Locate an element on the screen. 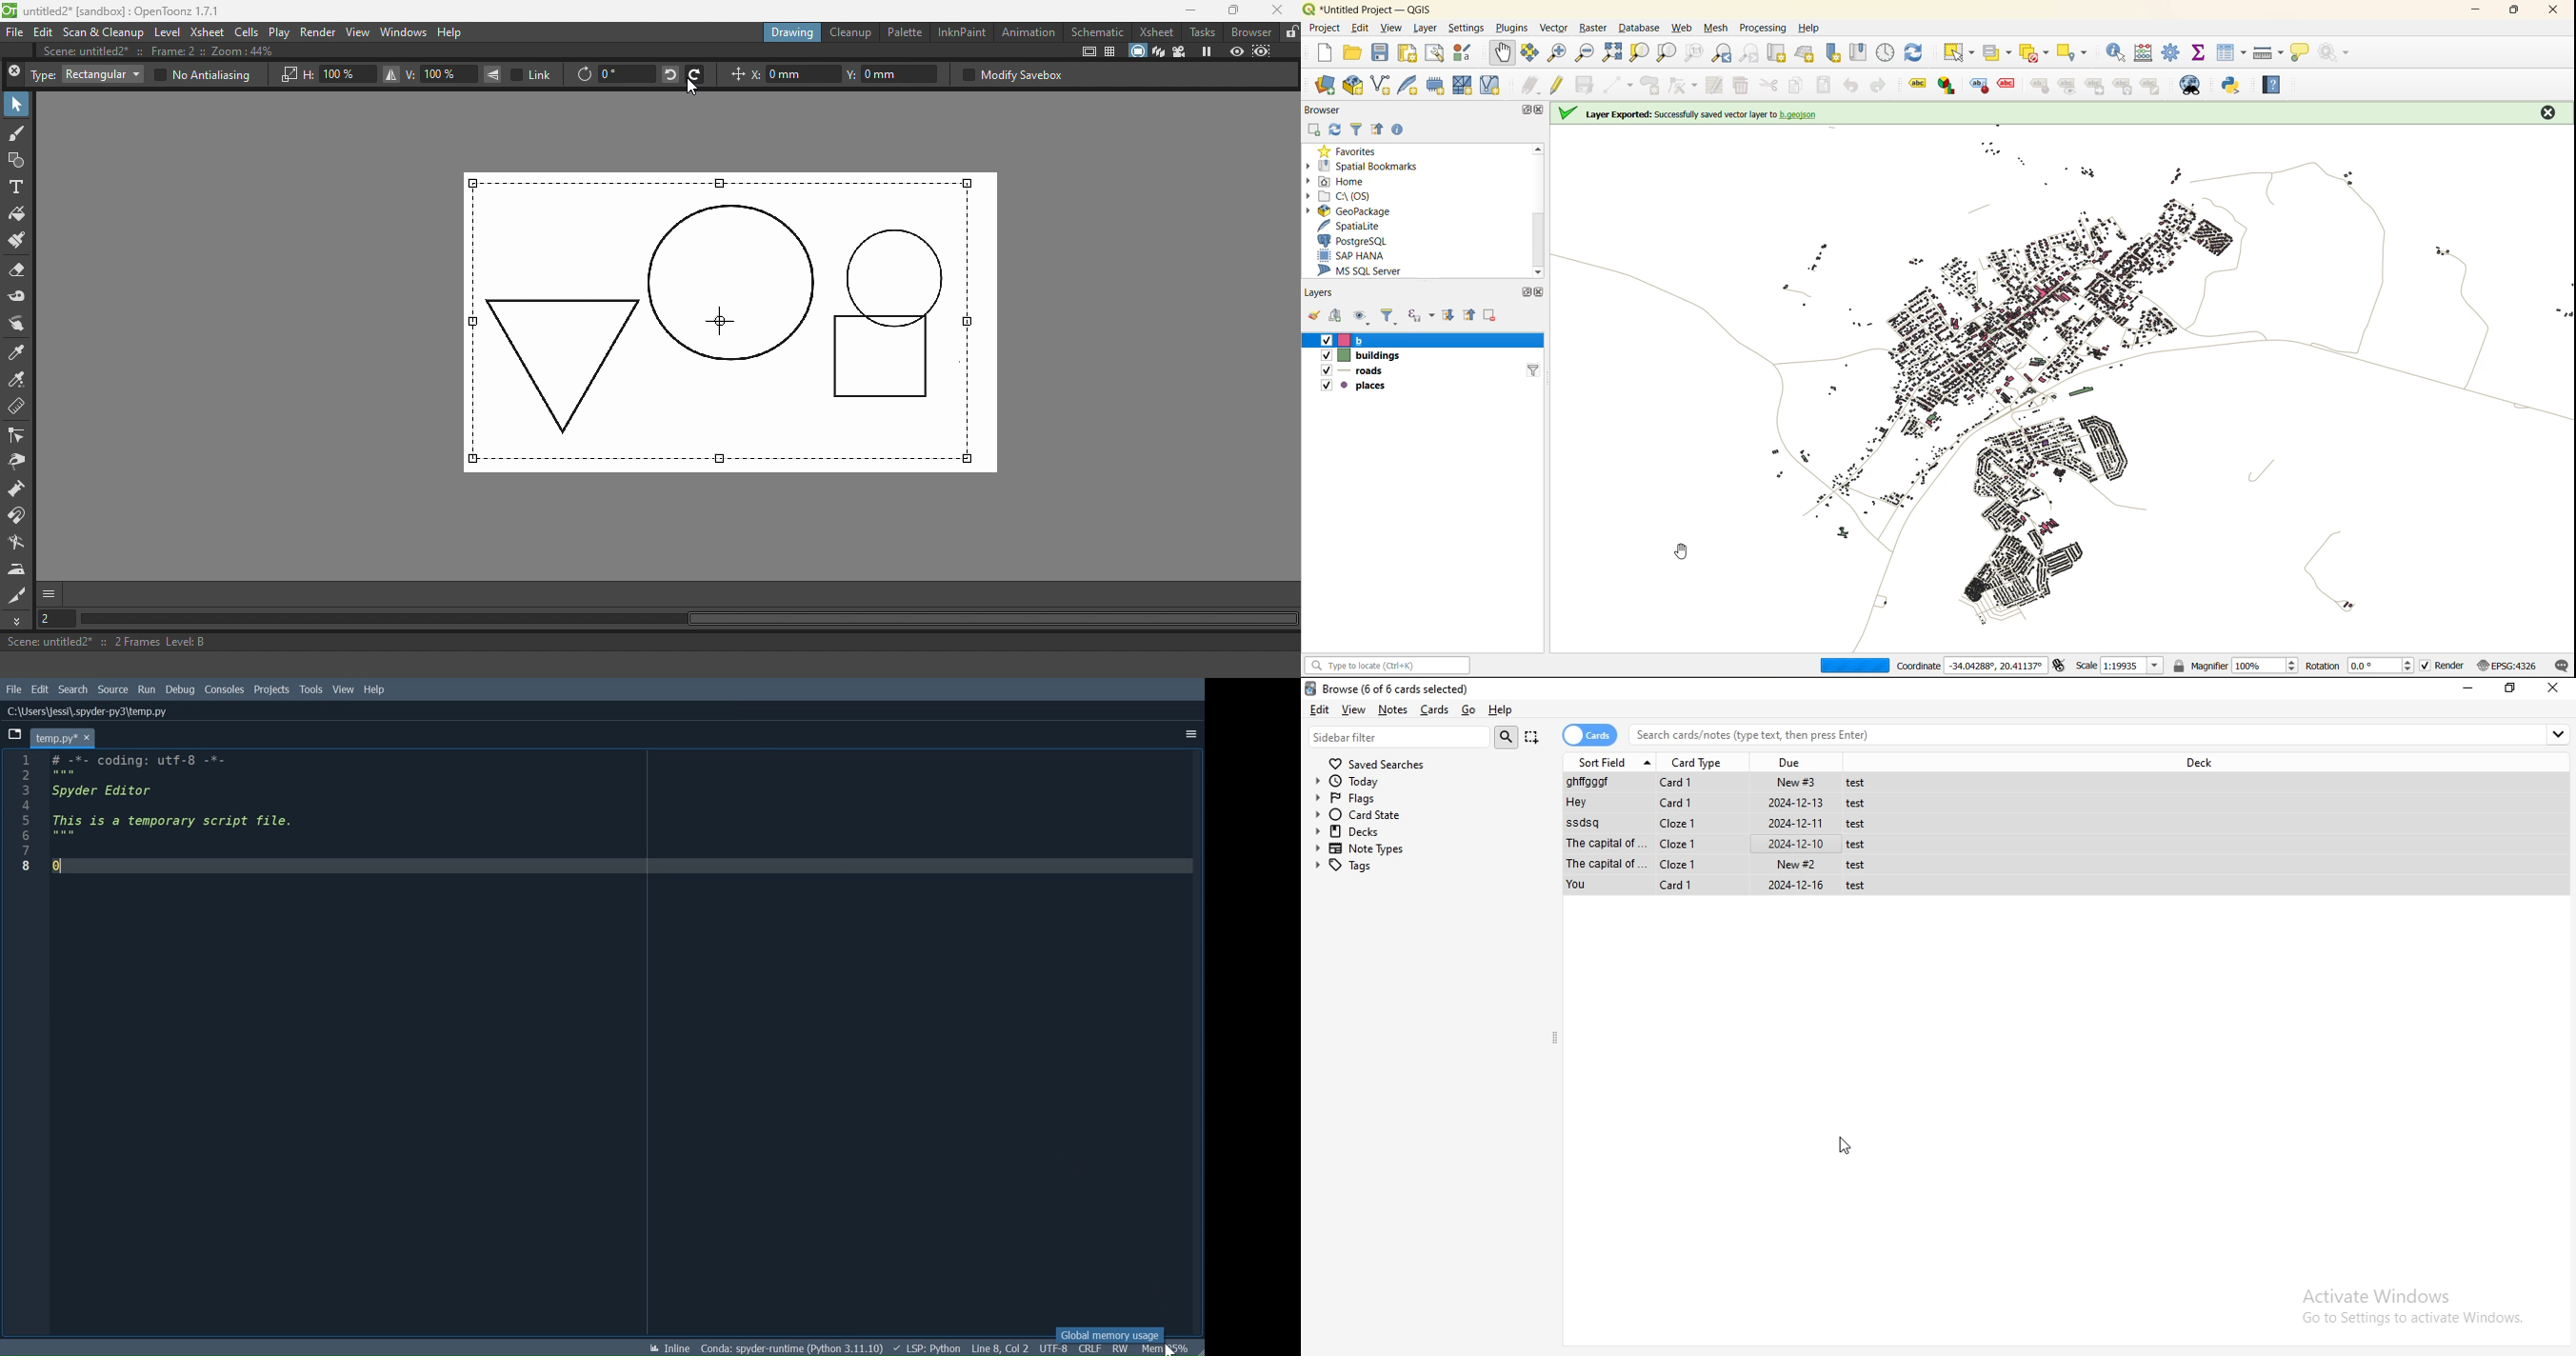 This screenshot has width=2576, height=1372. File is located at coordinates (1726, 804).